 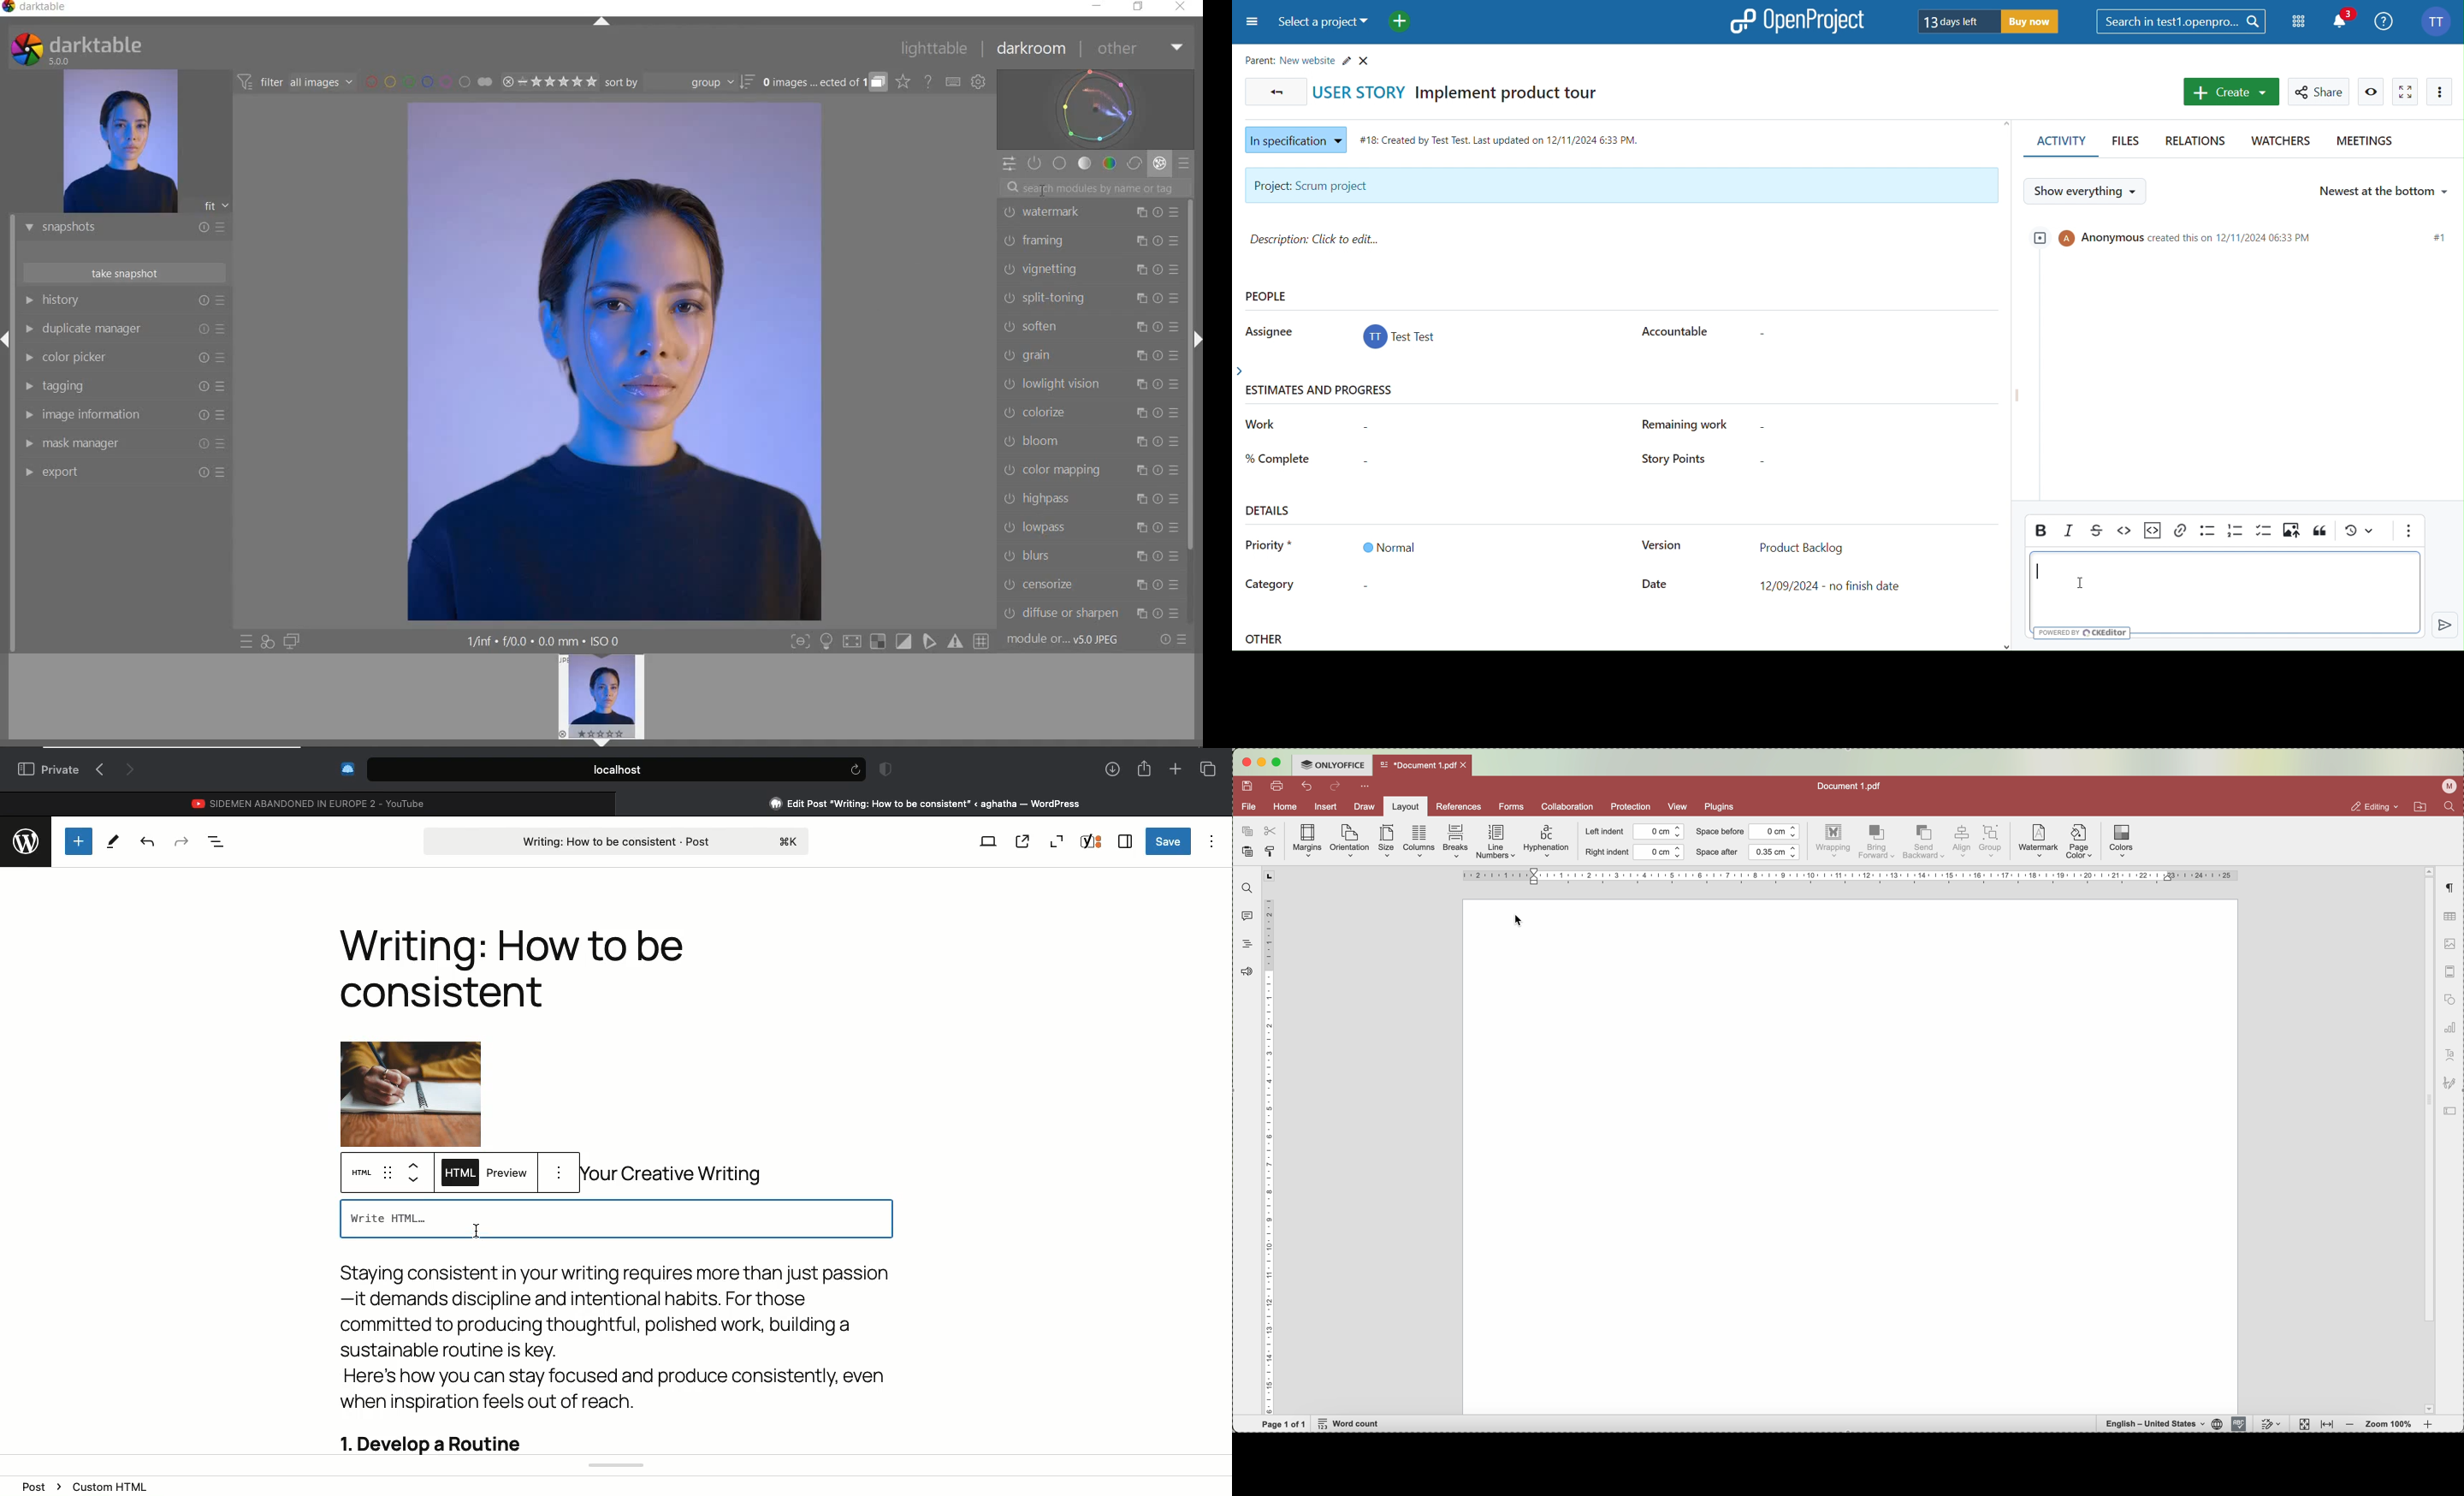 I want to click on Button, so click(x=905, y=642).